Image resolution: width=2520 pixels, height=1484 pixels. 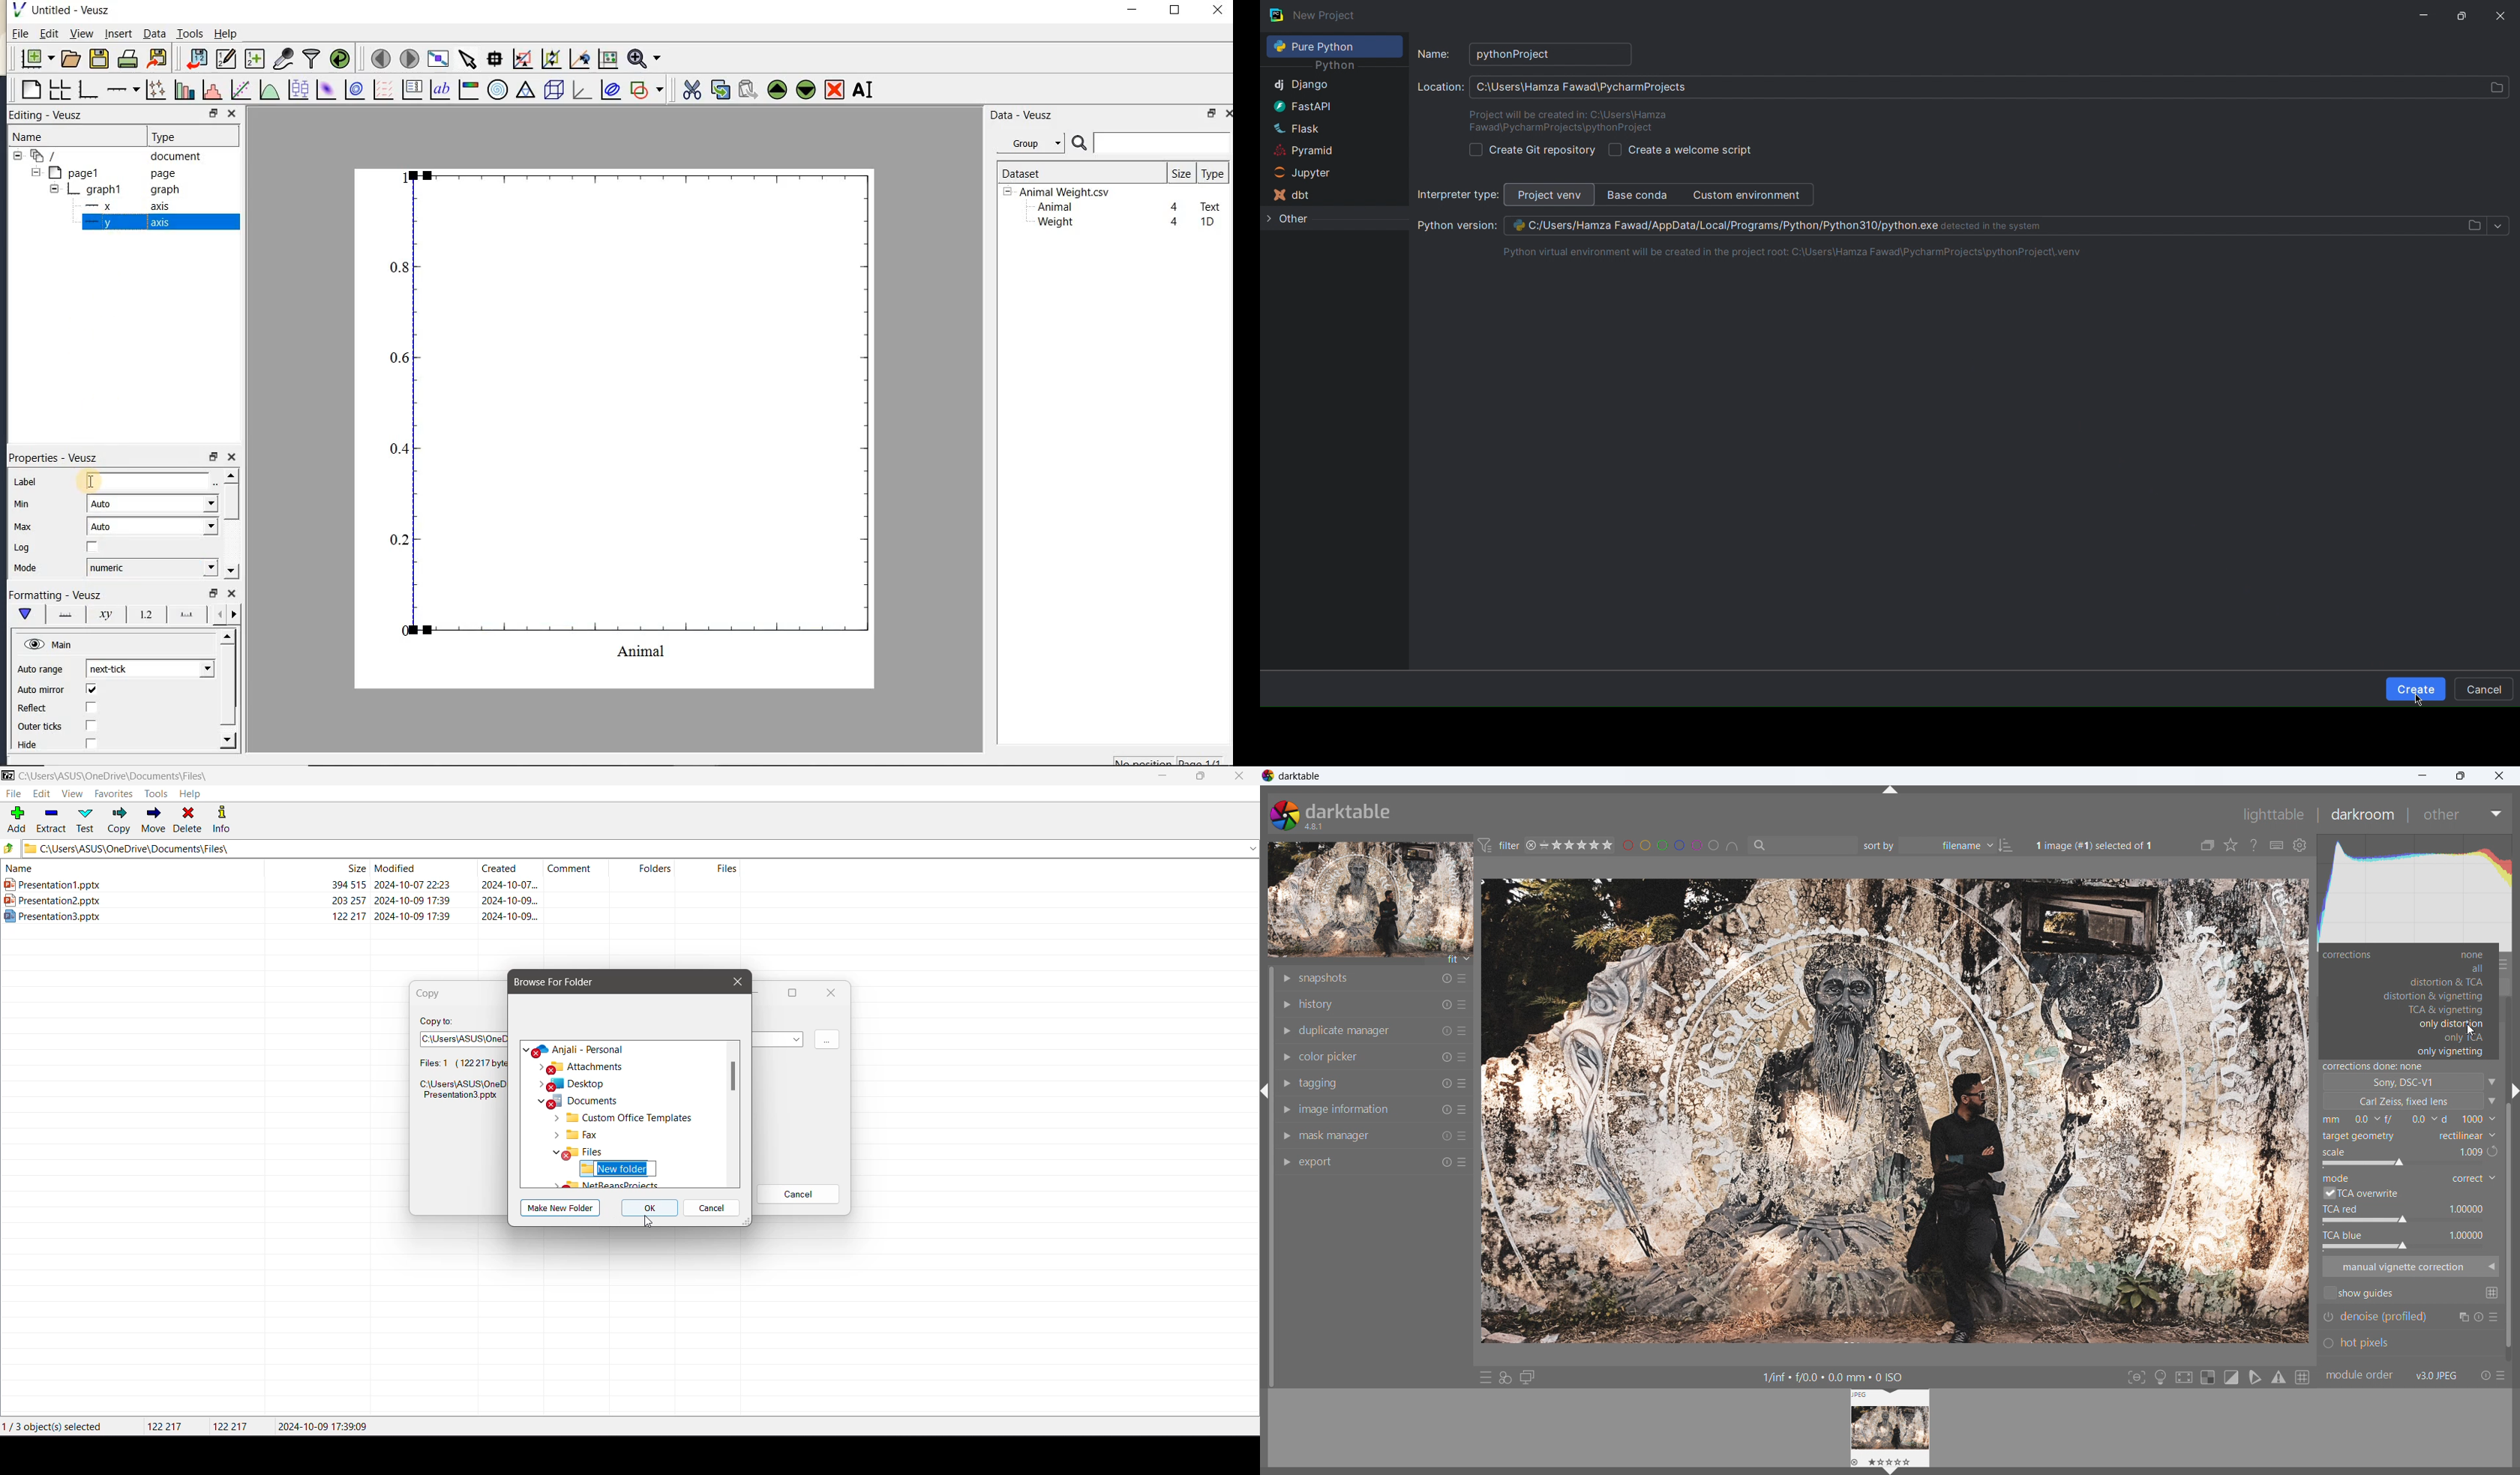 What do you see at coordinates (1893, 1110) in the screenshot?
I see `image` at bounding box center [1893, 1110].